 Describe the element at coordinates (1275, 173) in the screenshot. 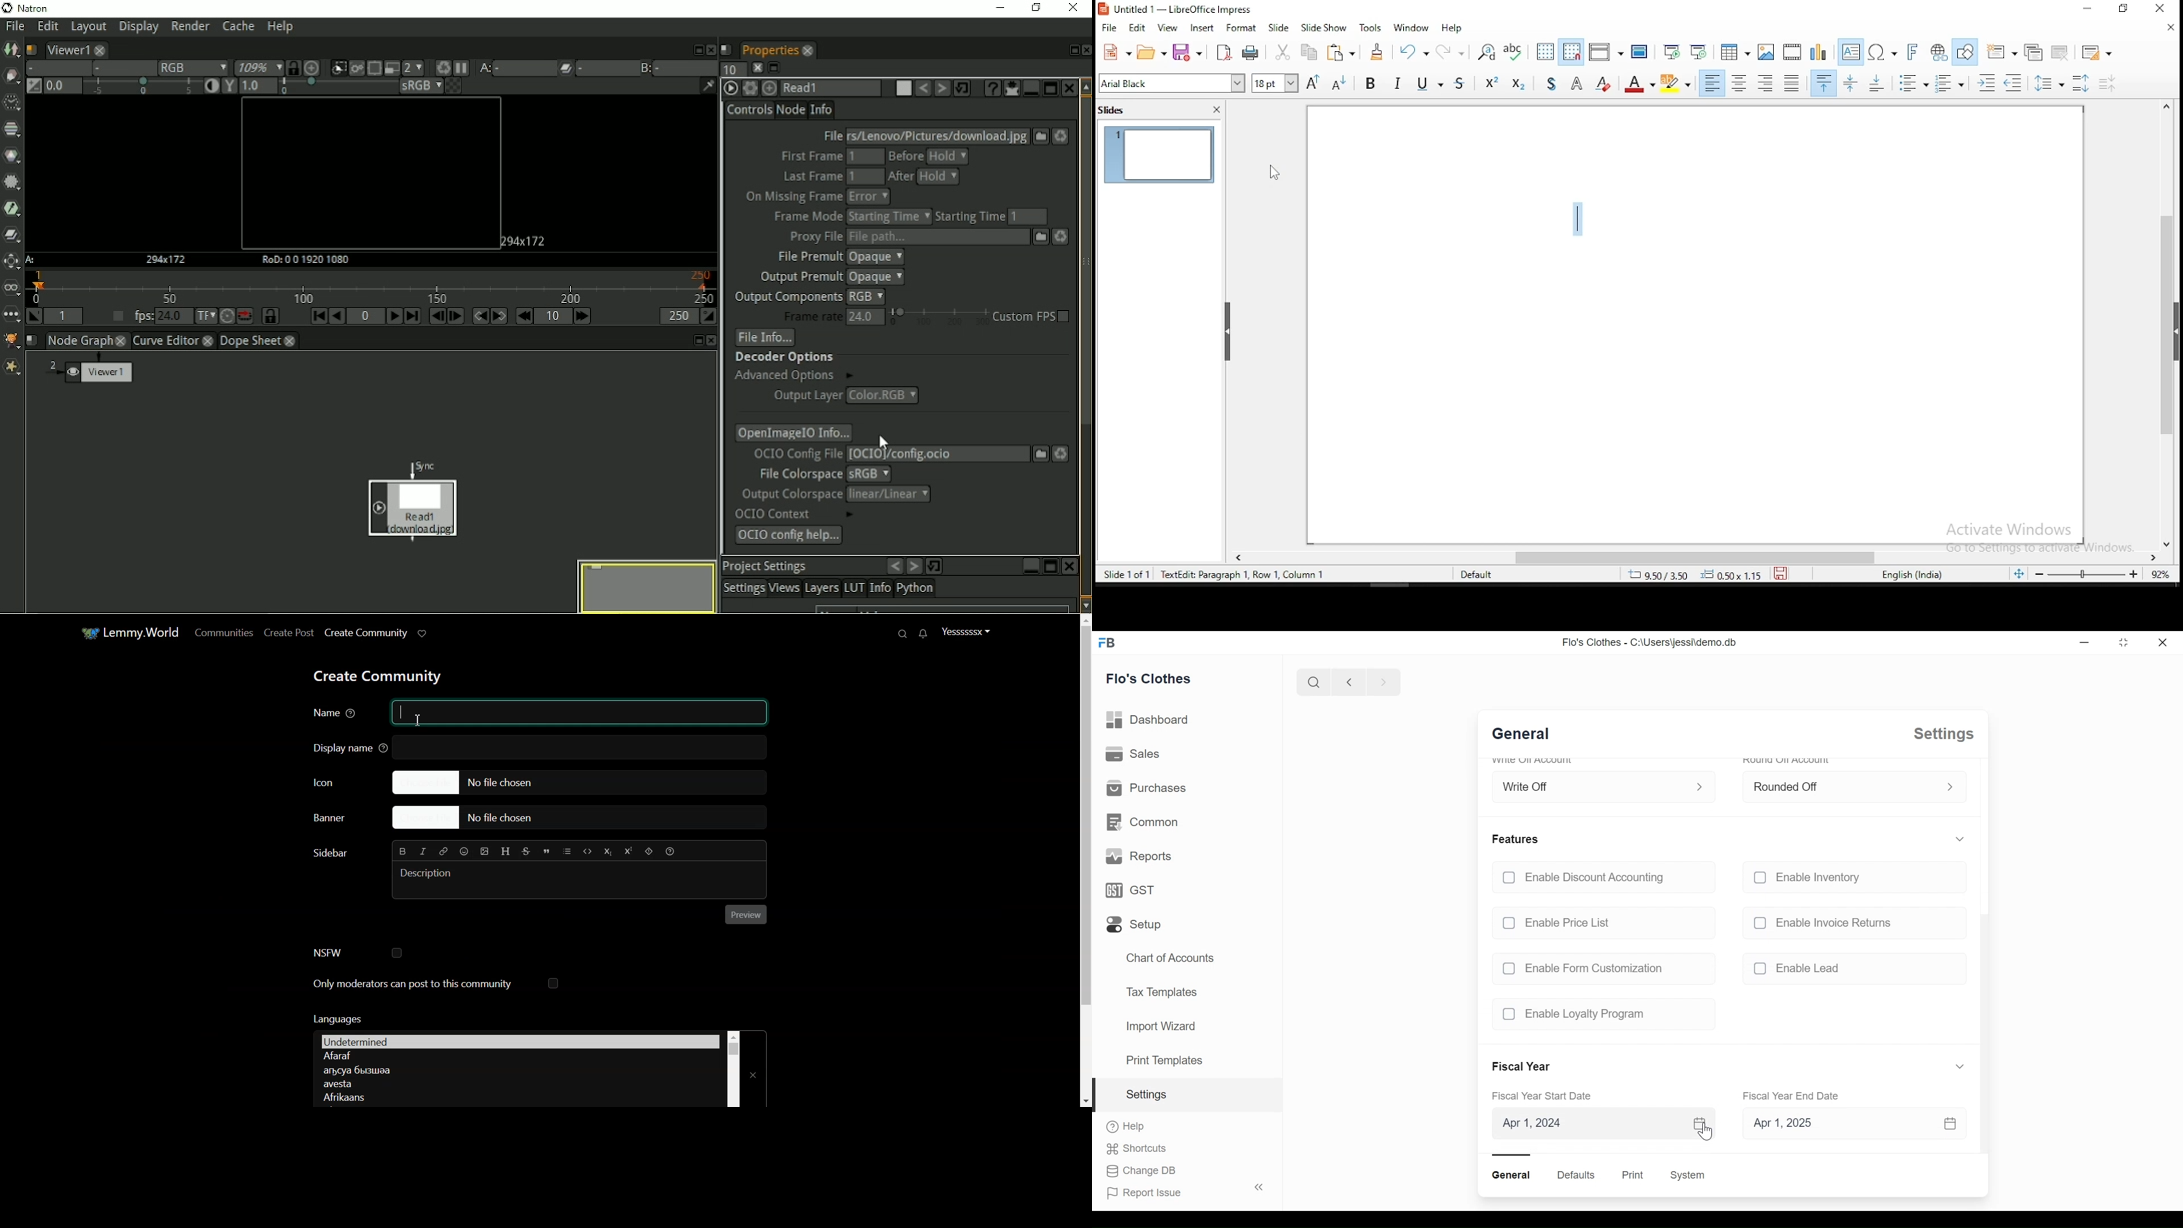

I see `mouse pointer` at that location.